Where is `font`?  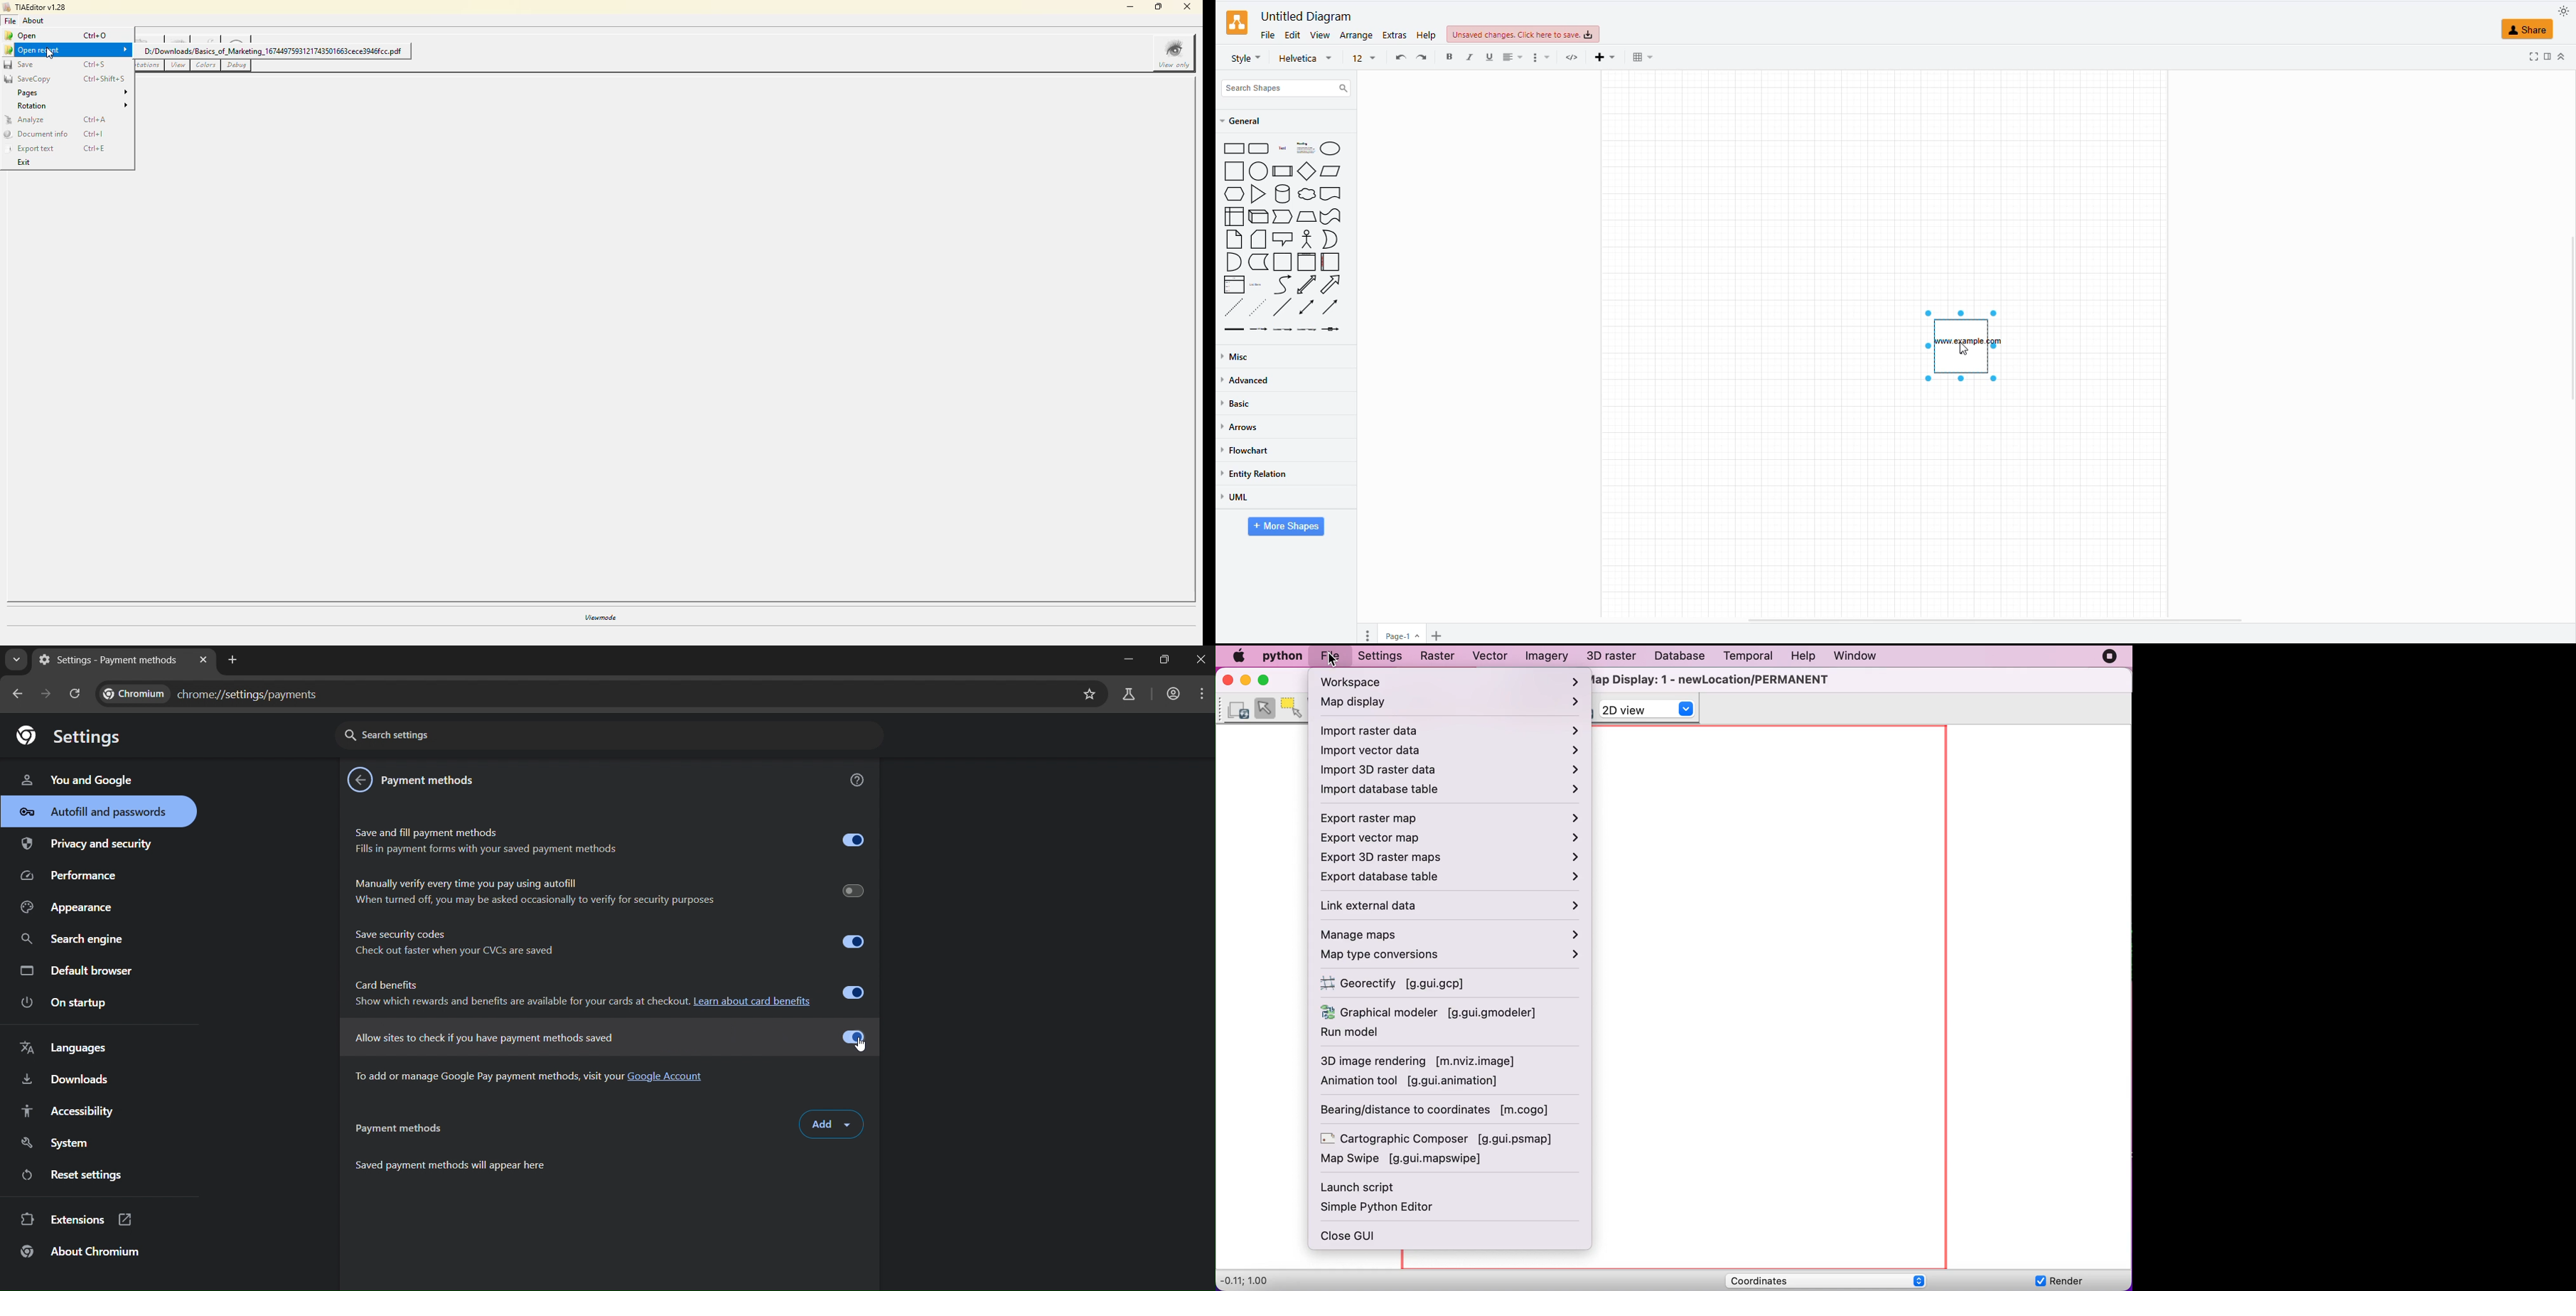 font is located at coordinates (1305, 58).